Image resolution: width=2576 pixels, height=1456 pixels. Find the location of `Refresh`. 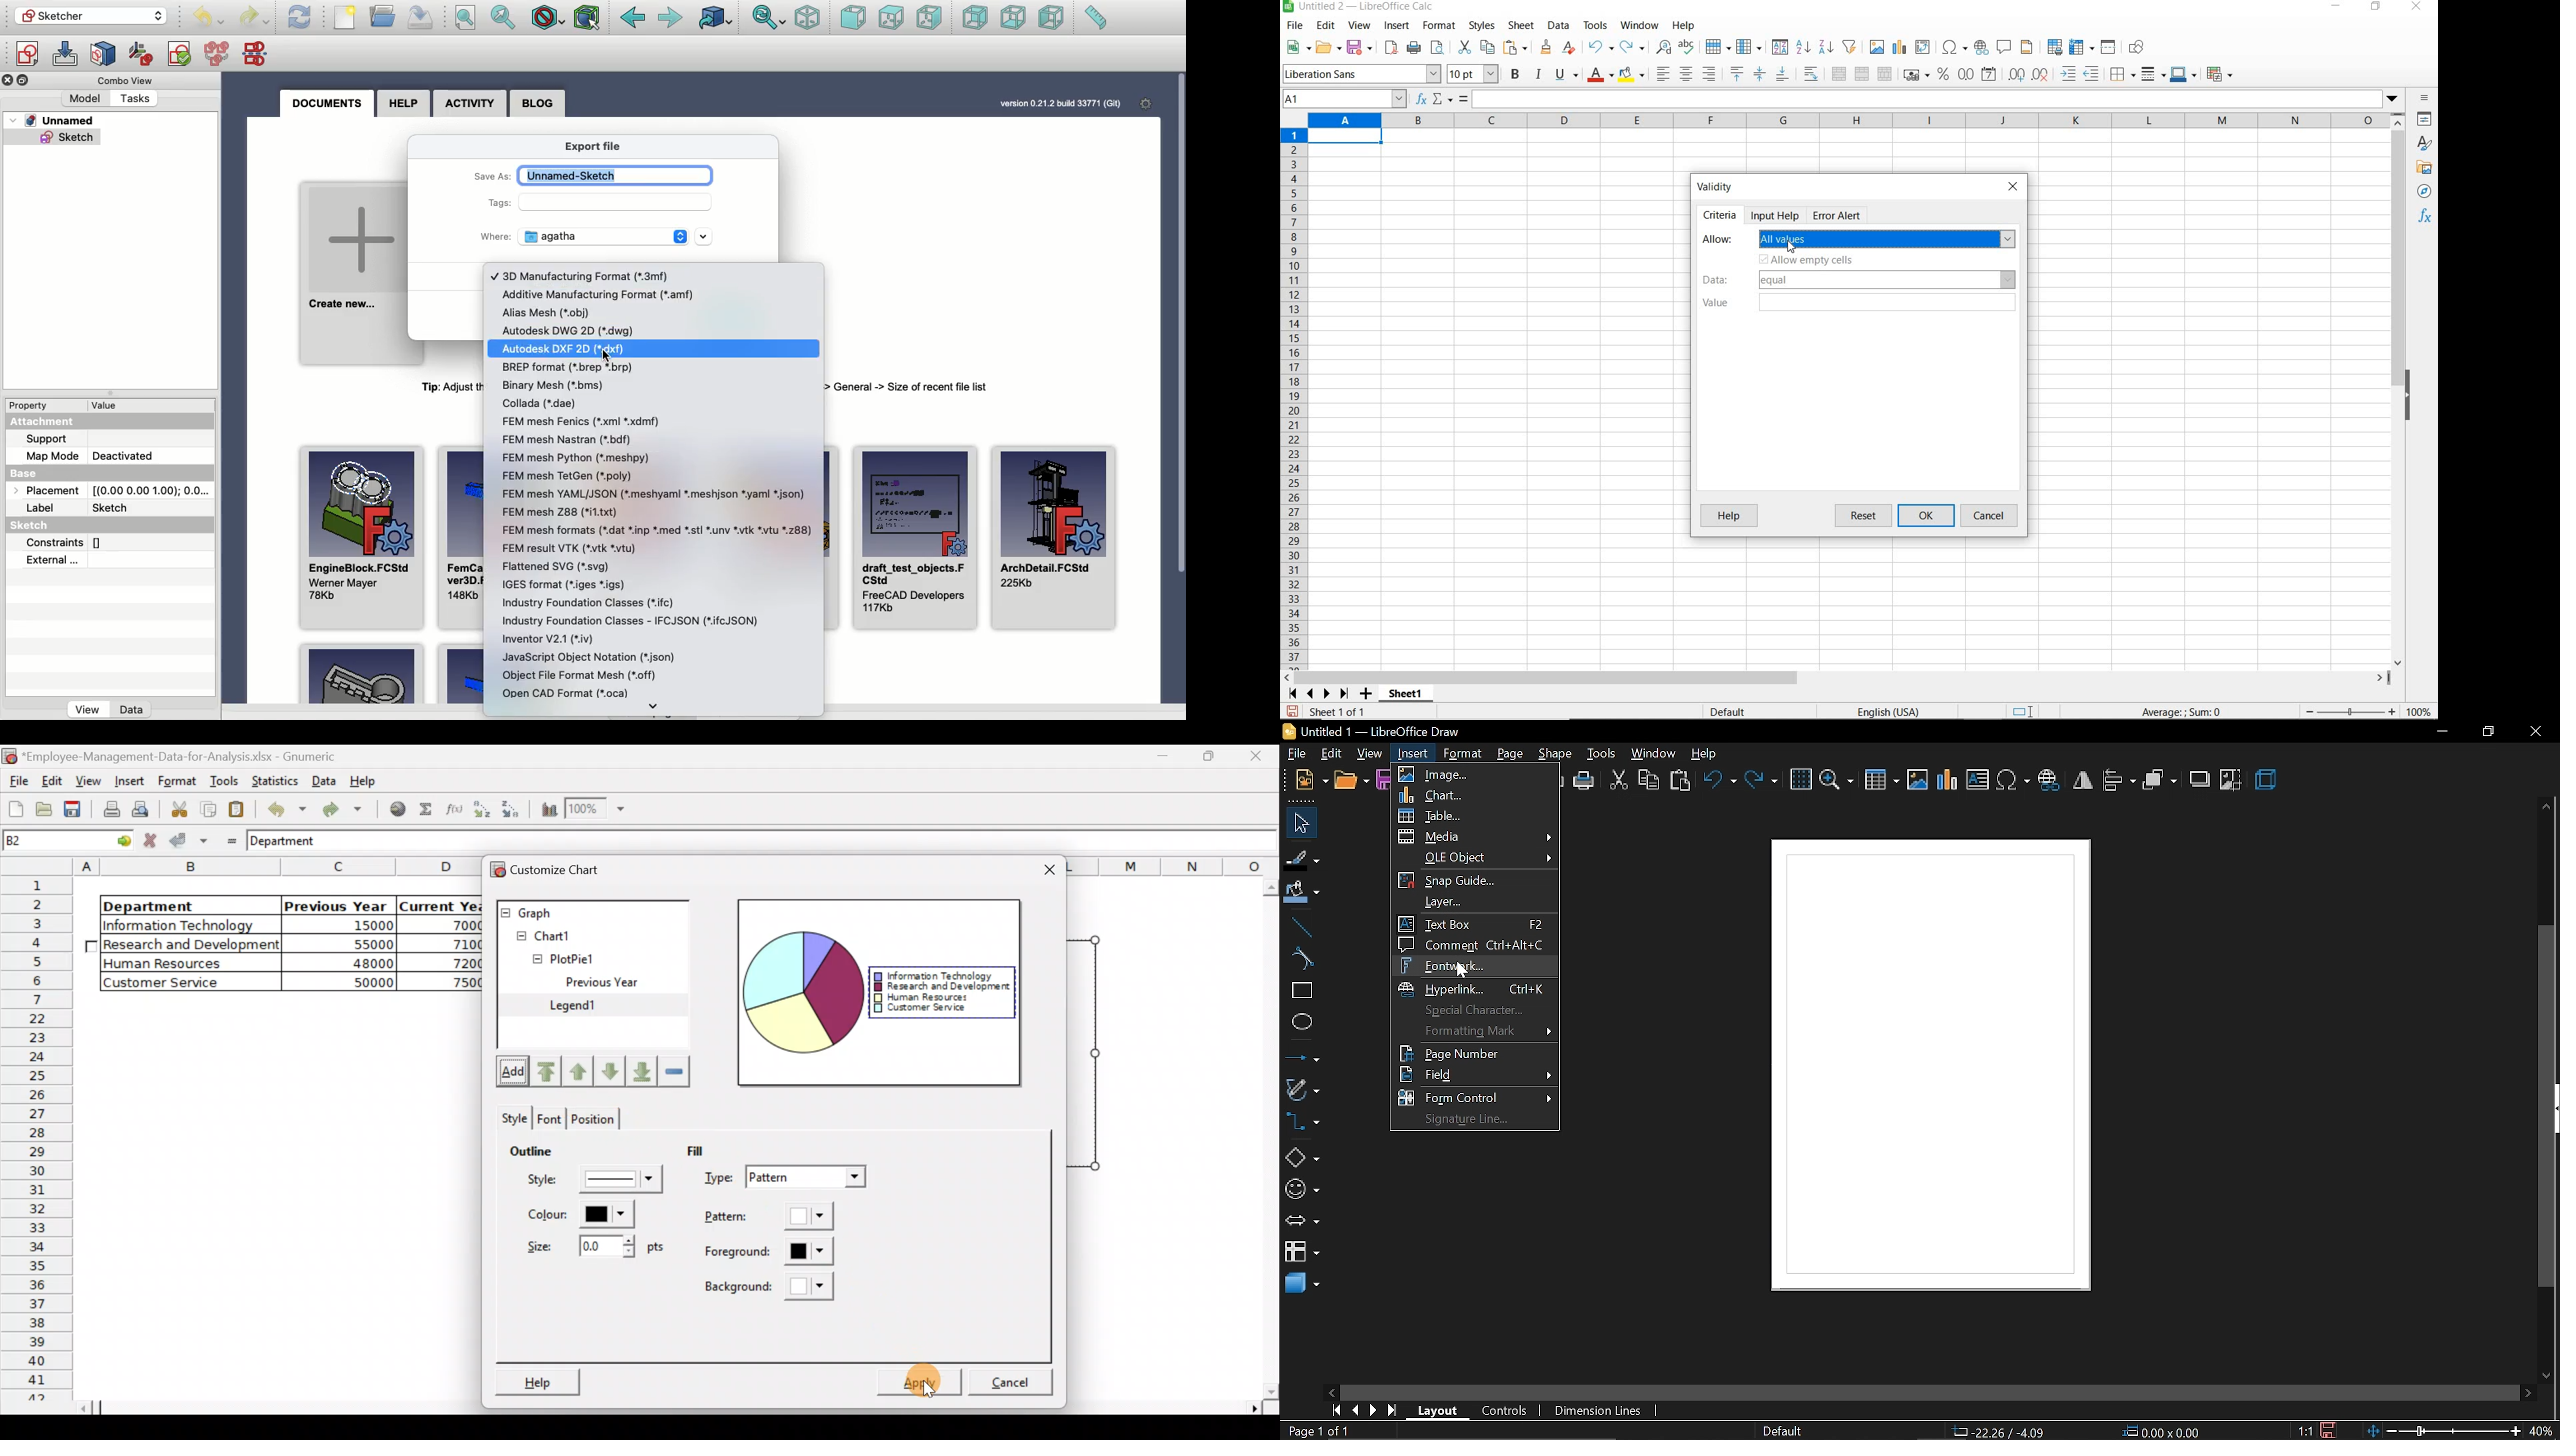

Refresh is located at coordinates (300, 17).